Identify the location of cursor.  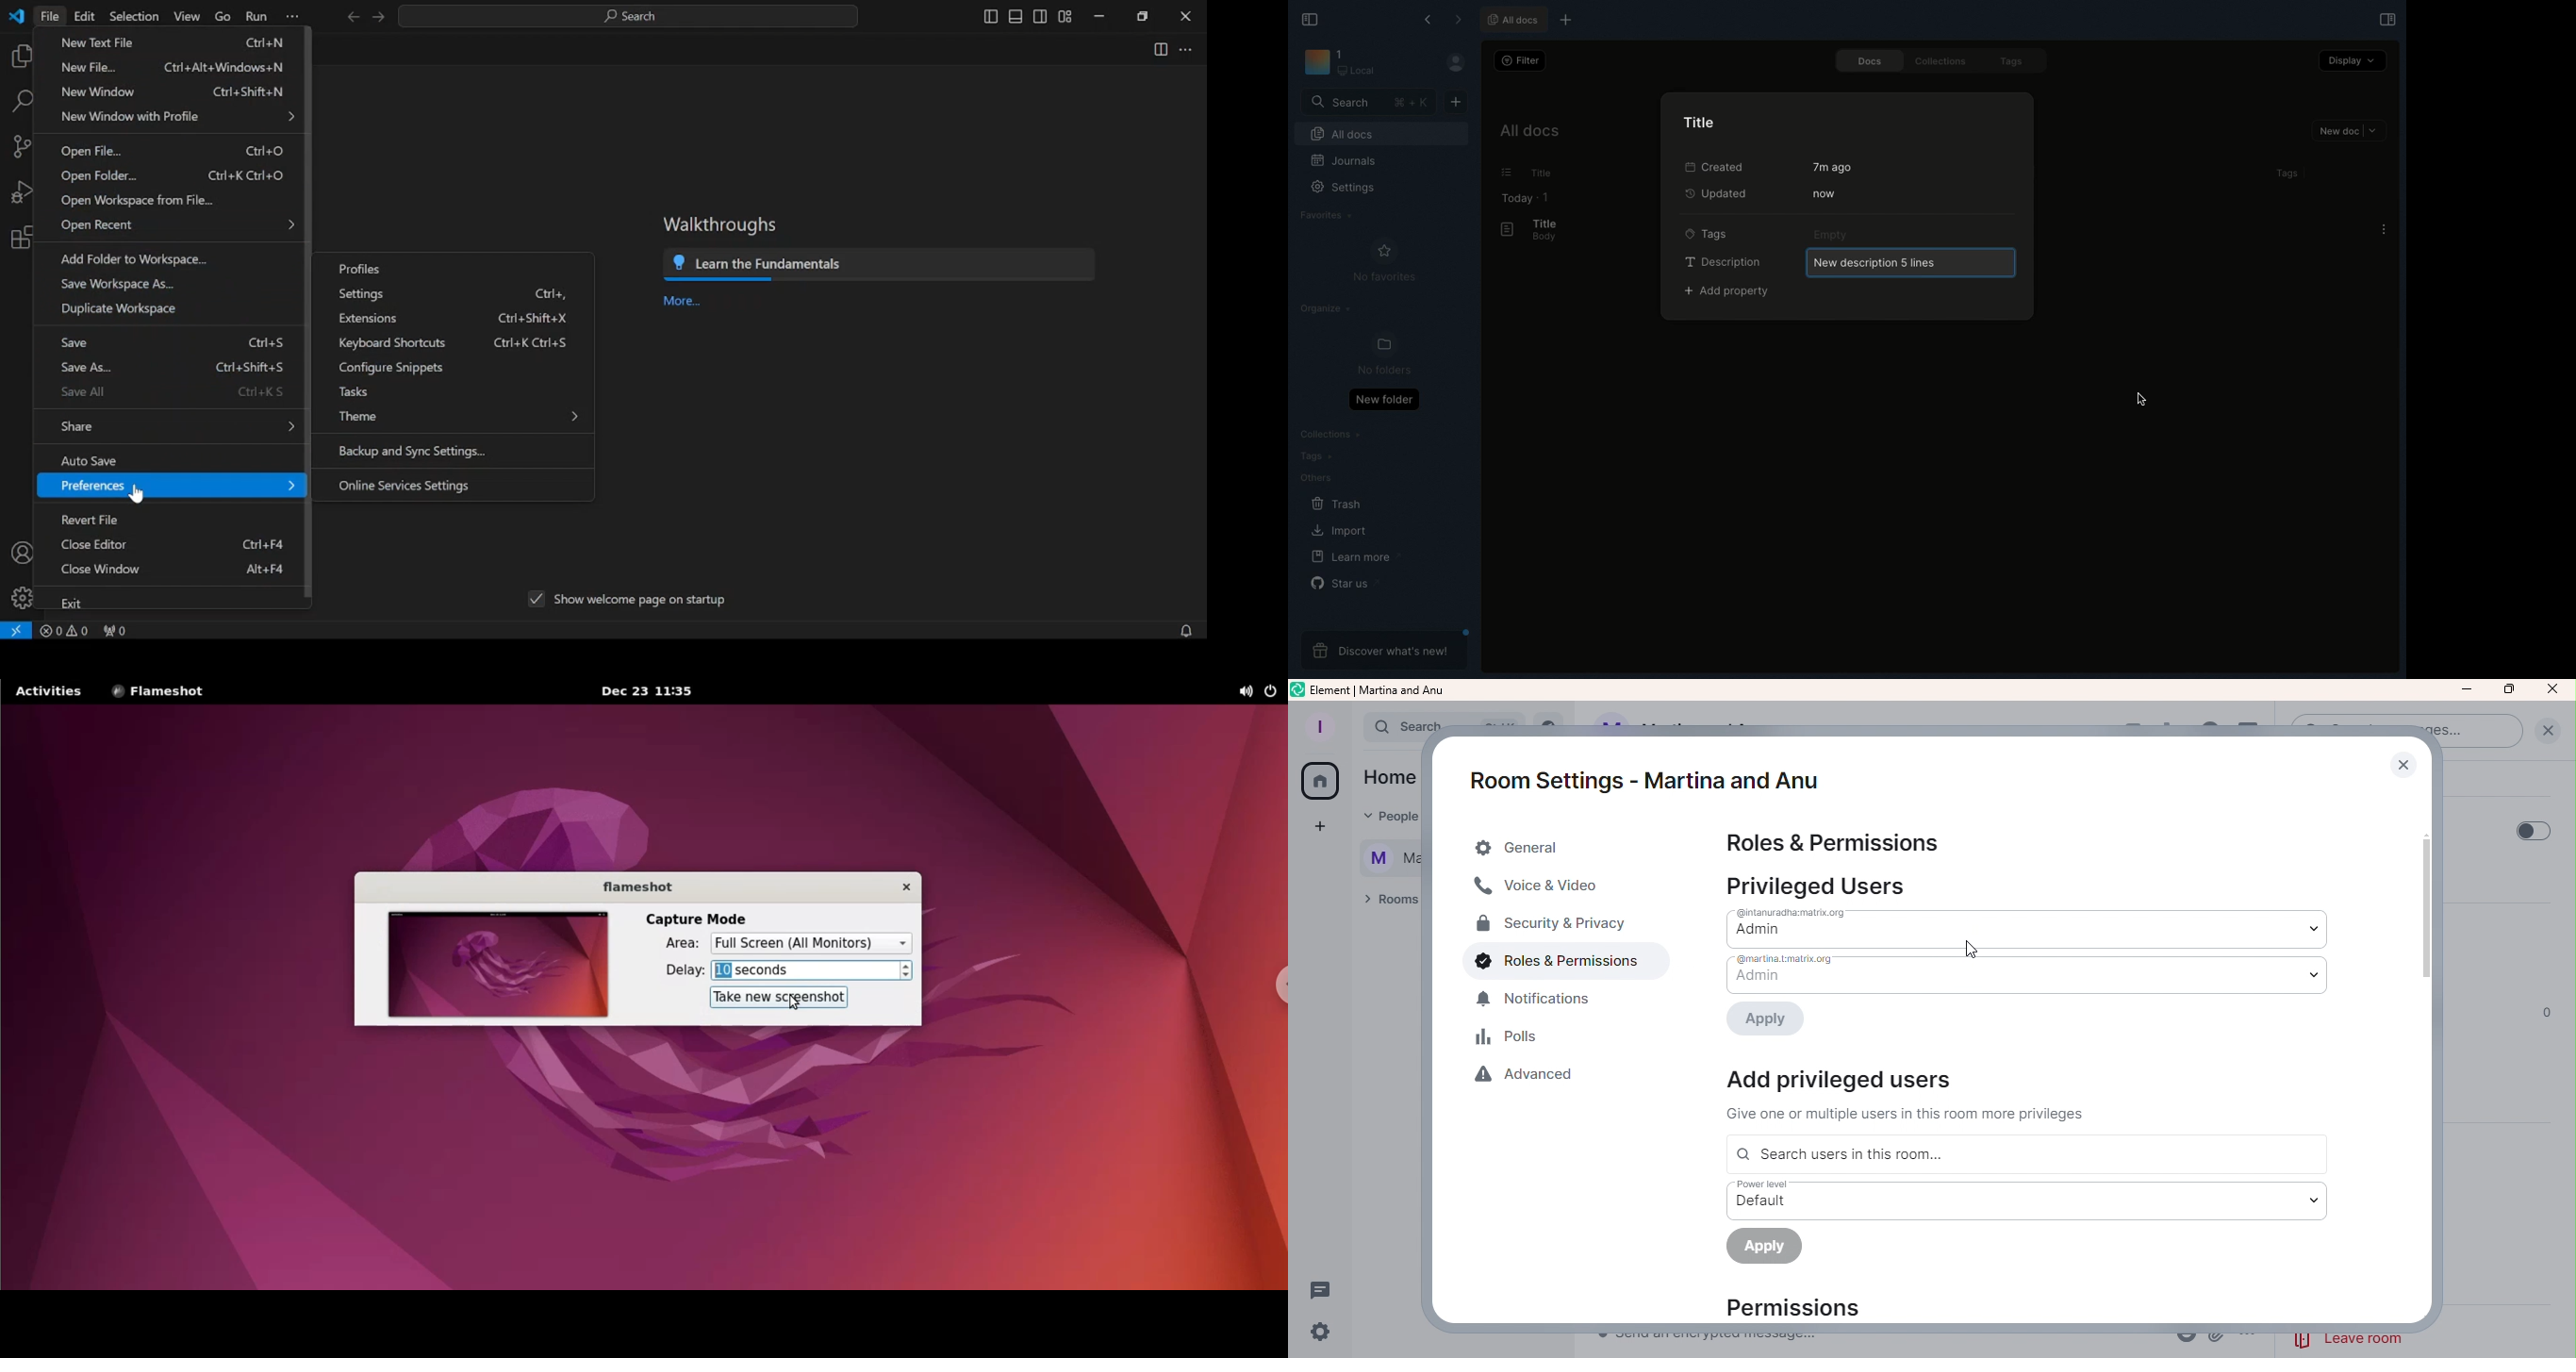
(2145, 403).